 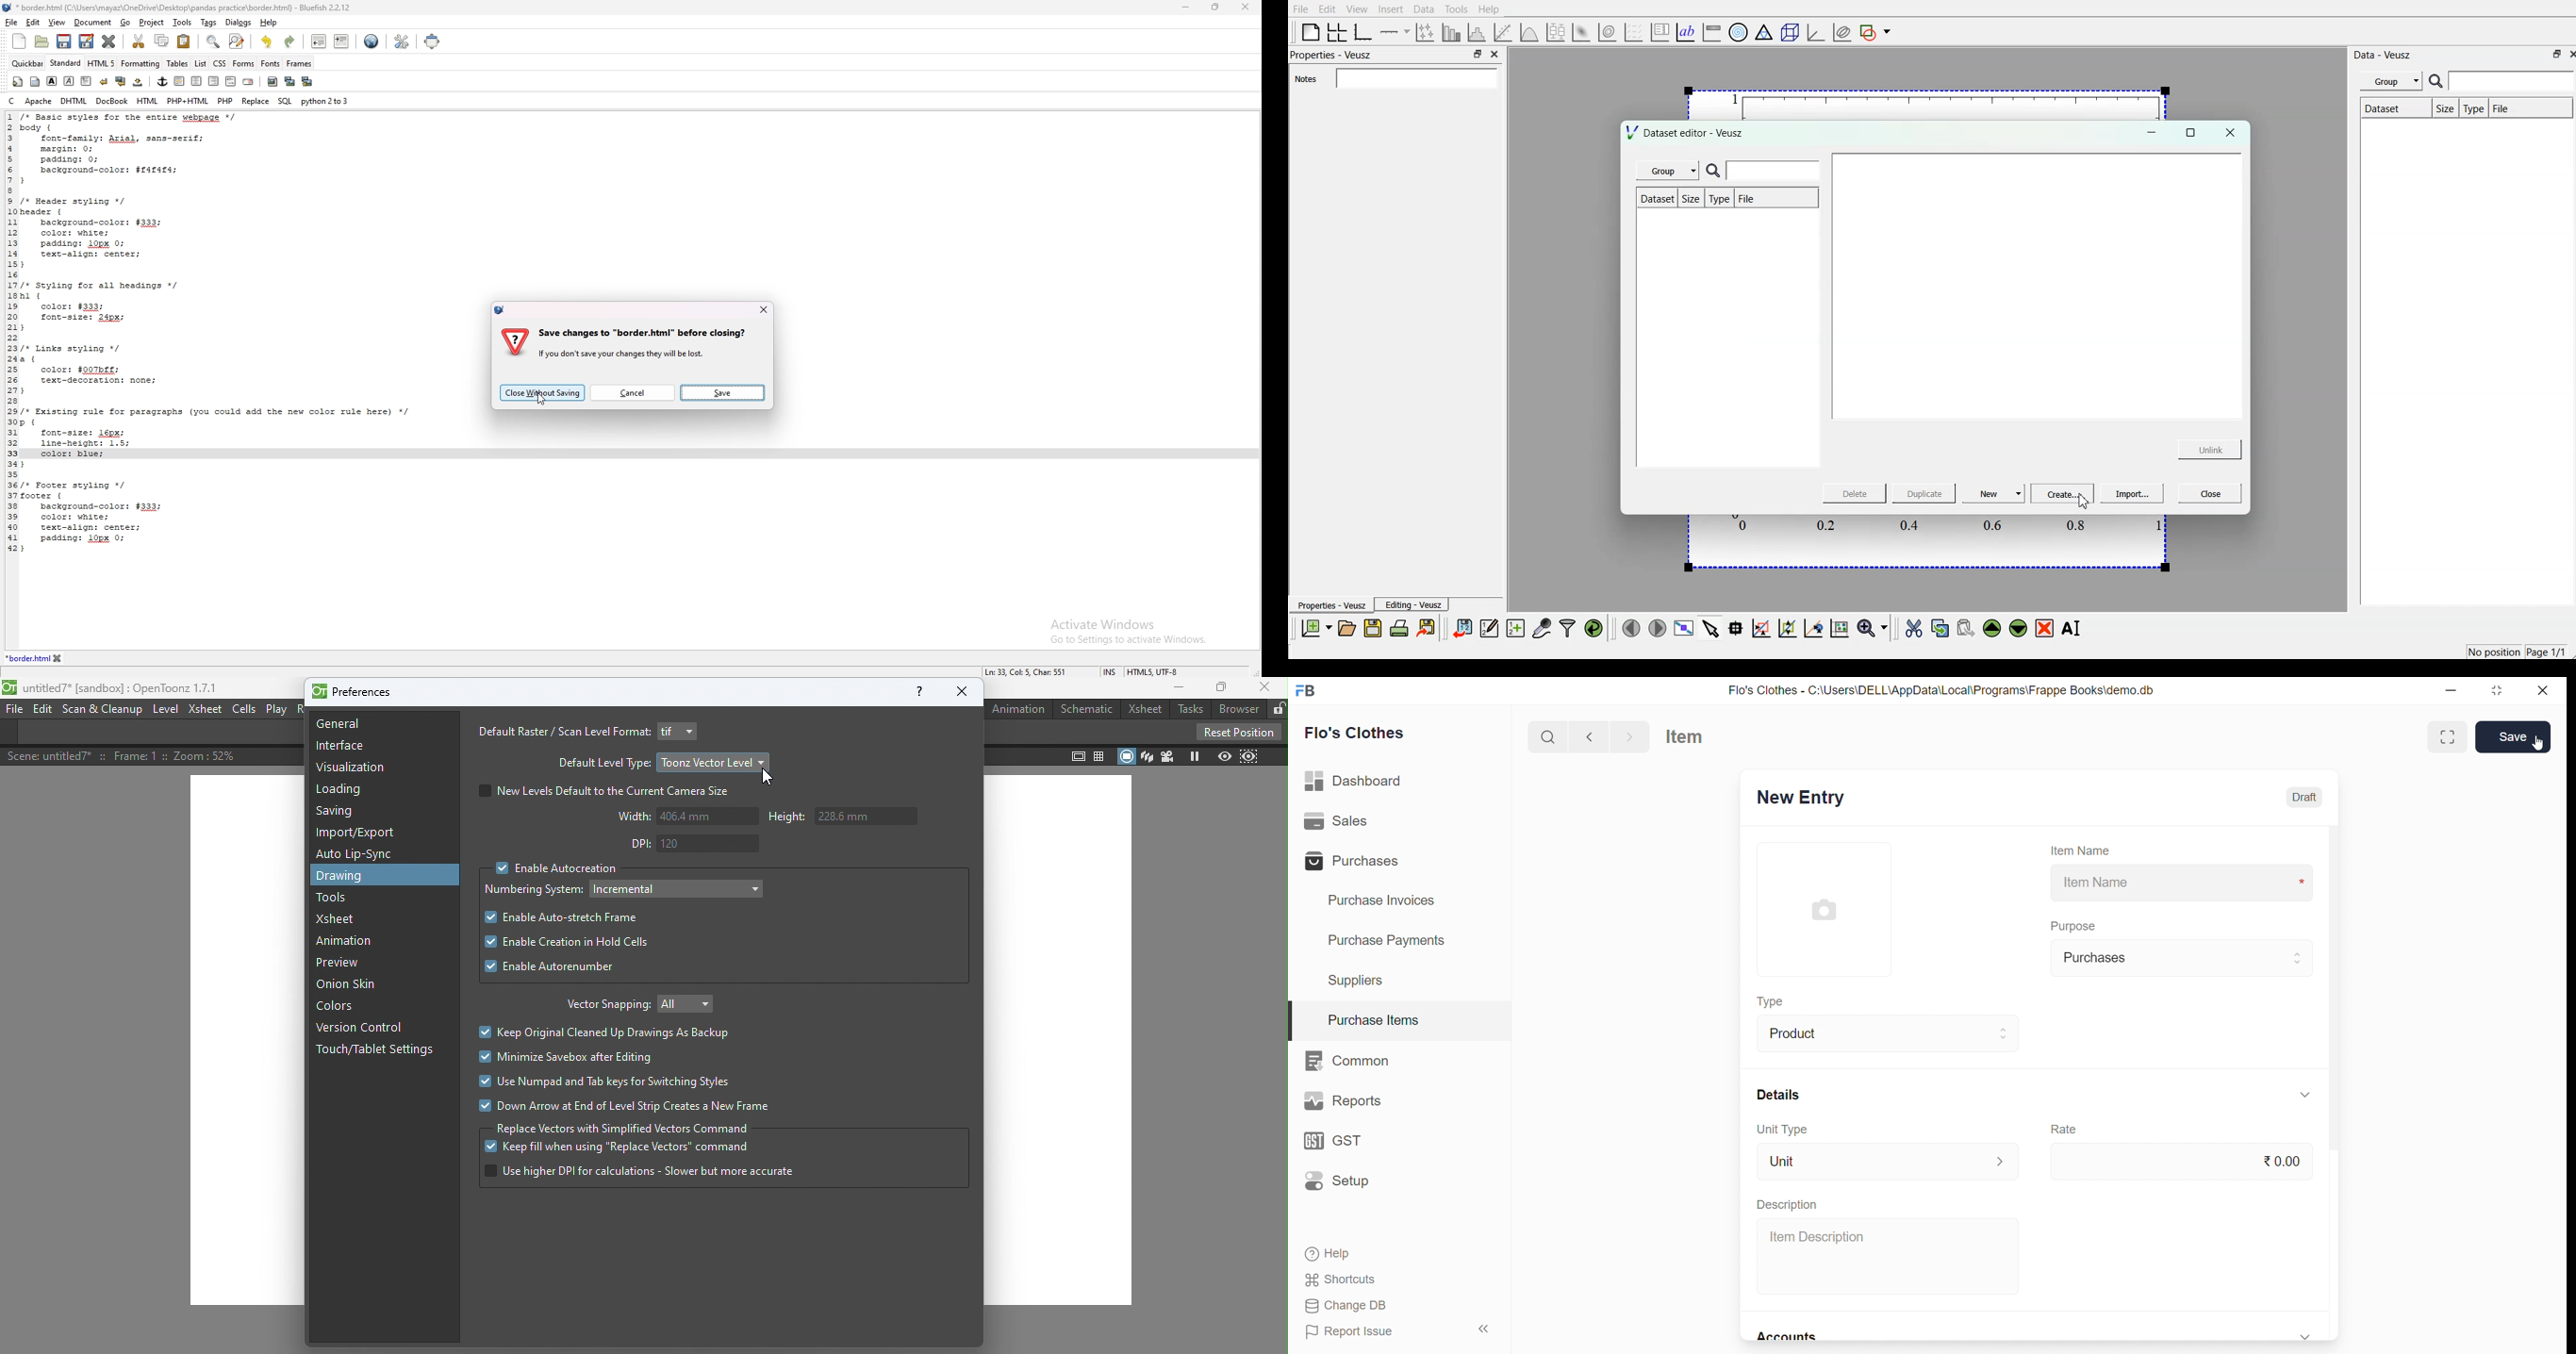 I want to click on Description, so click(x=1786, y=1204).